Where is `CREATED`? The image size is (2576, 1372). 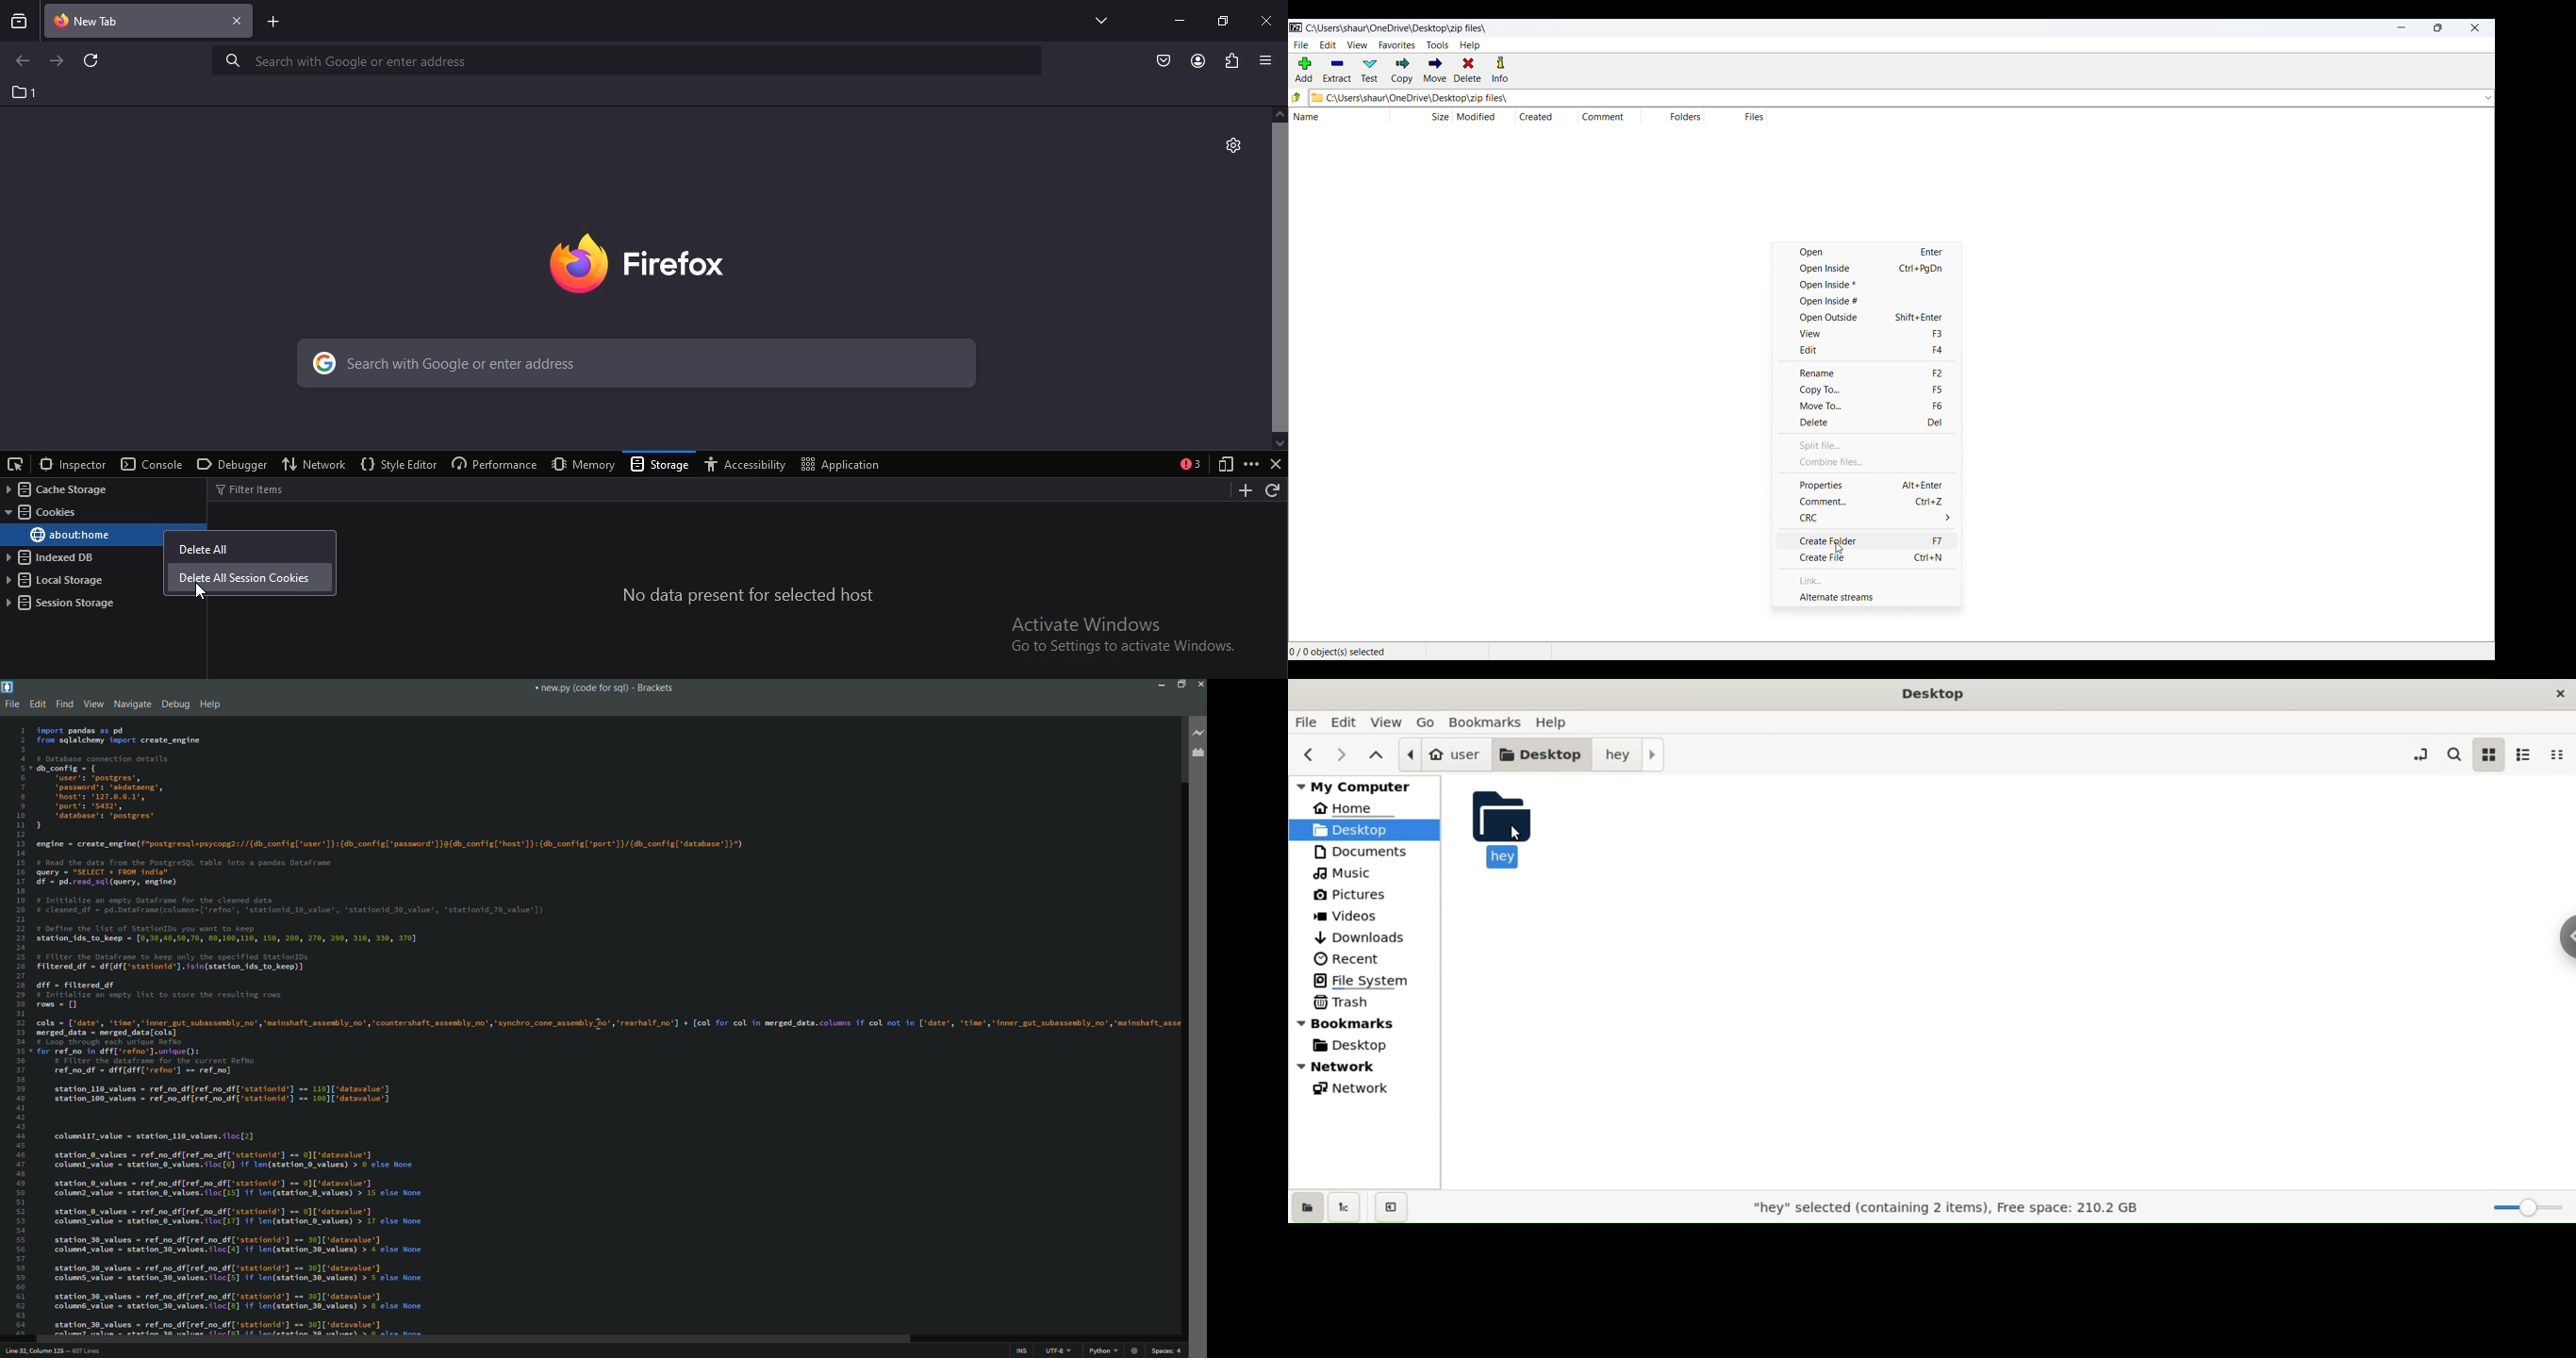 CREATED is located at coordinates (1536, 116).